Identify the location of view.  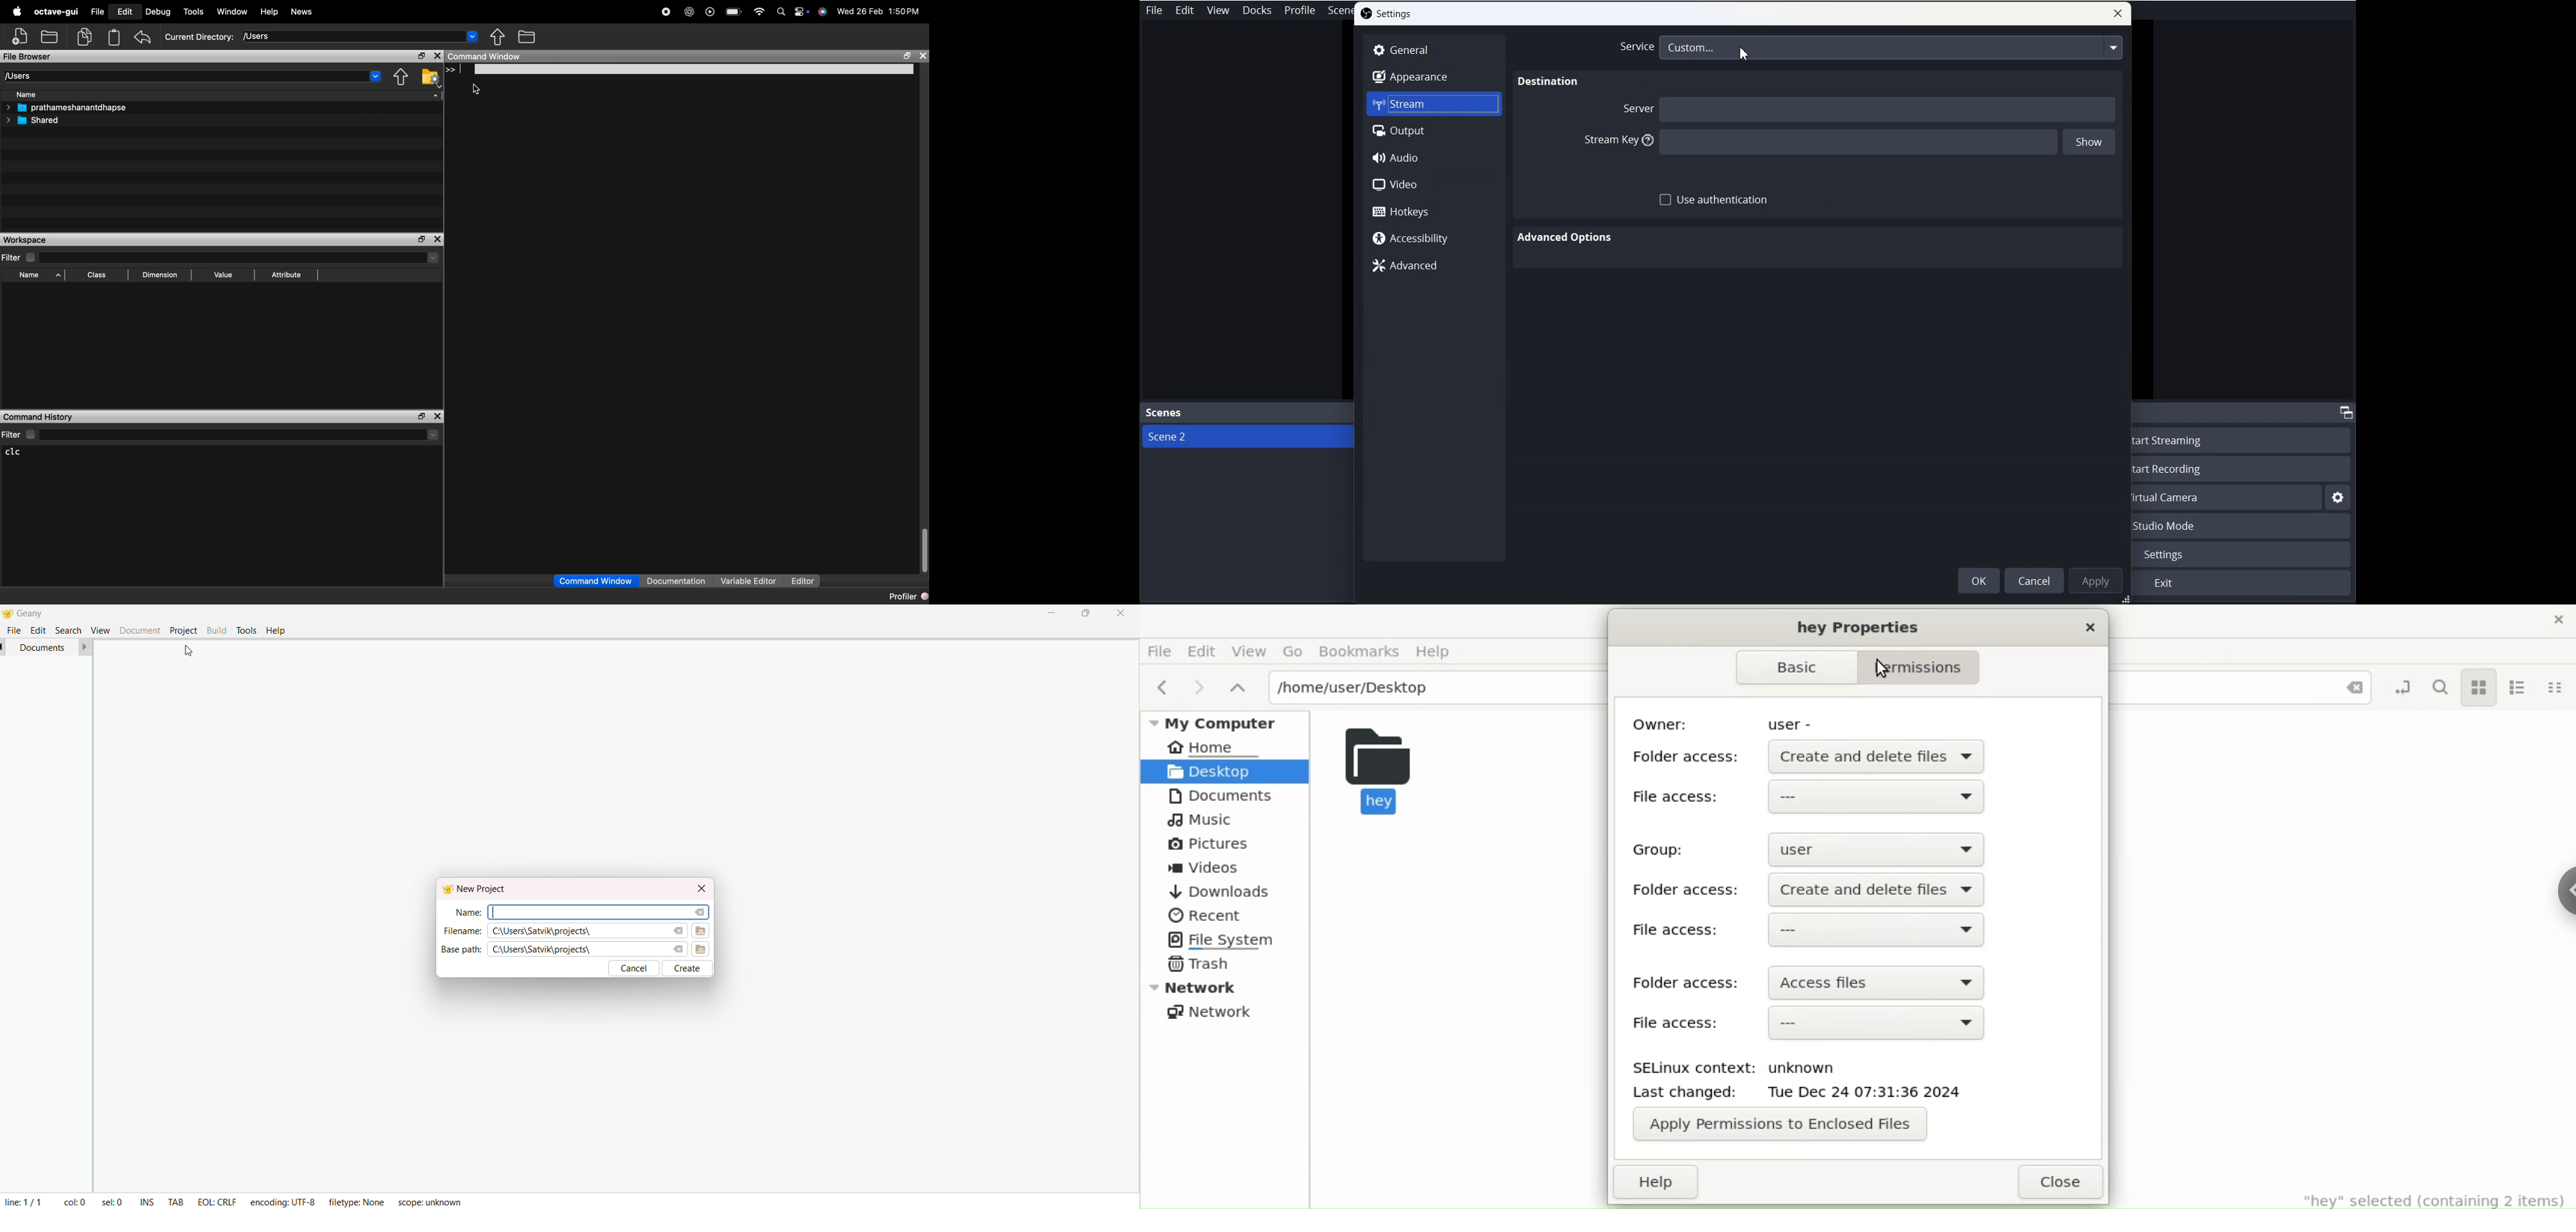
(99, 629).